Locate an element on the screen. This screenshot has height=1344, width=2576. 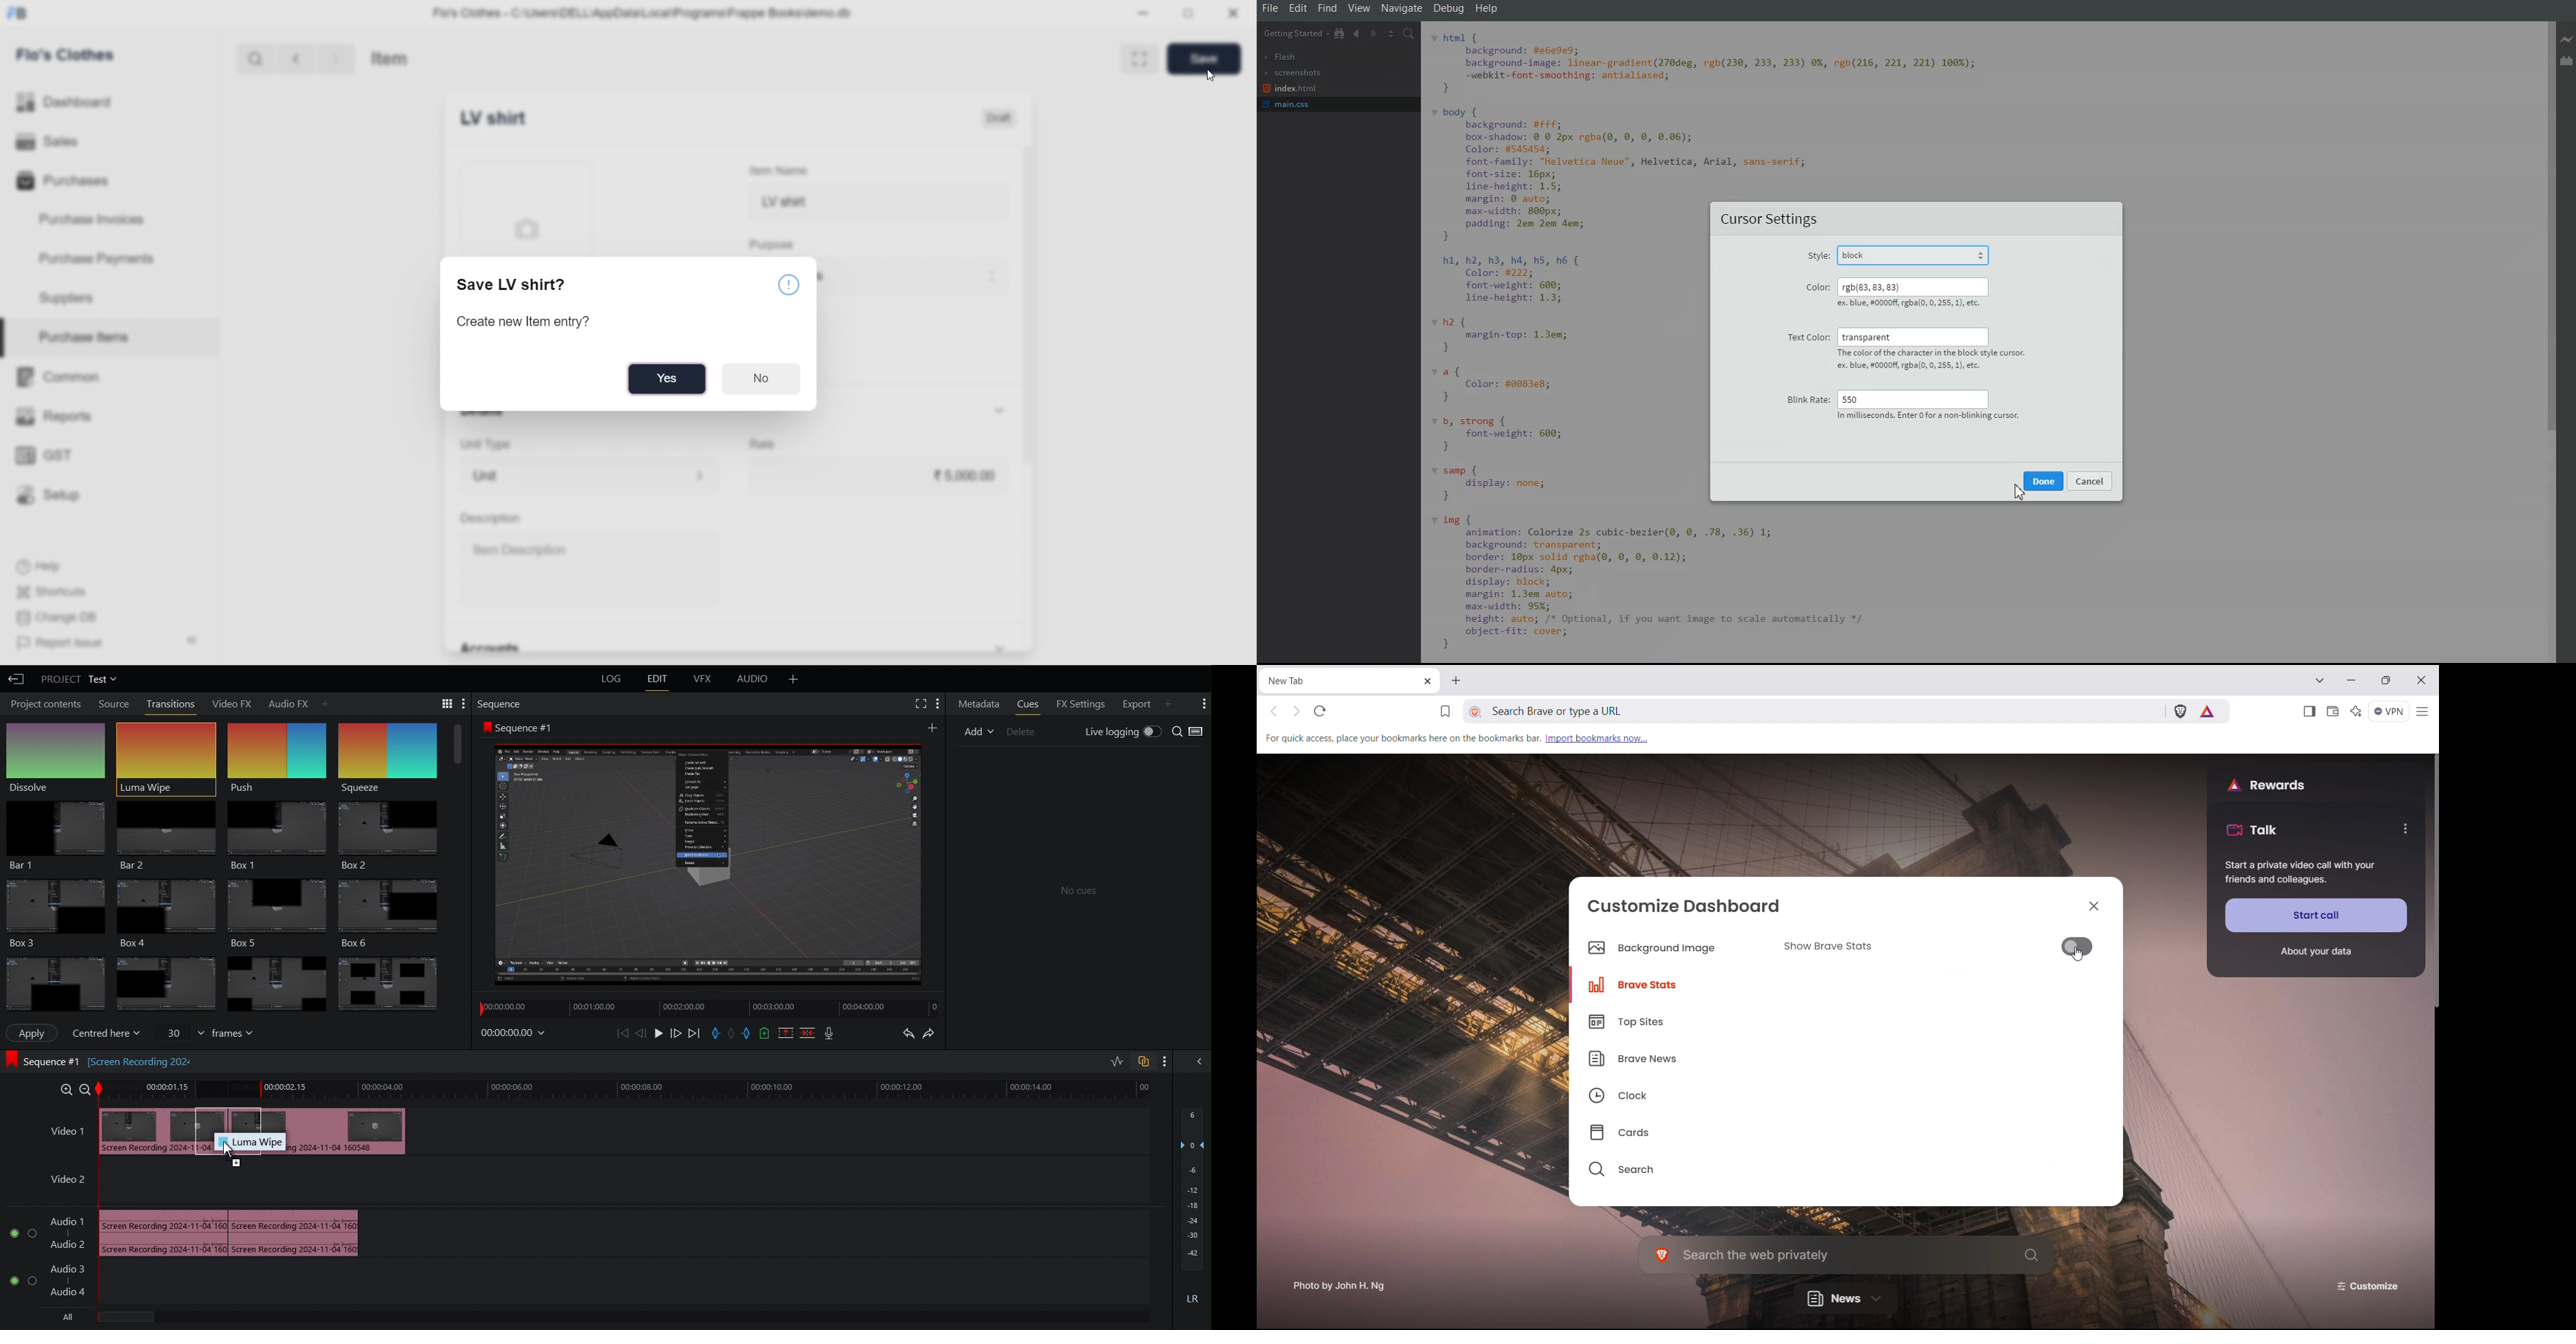
Live Logging is located at coordinates (1123, 731).